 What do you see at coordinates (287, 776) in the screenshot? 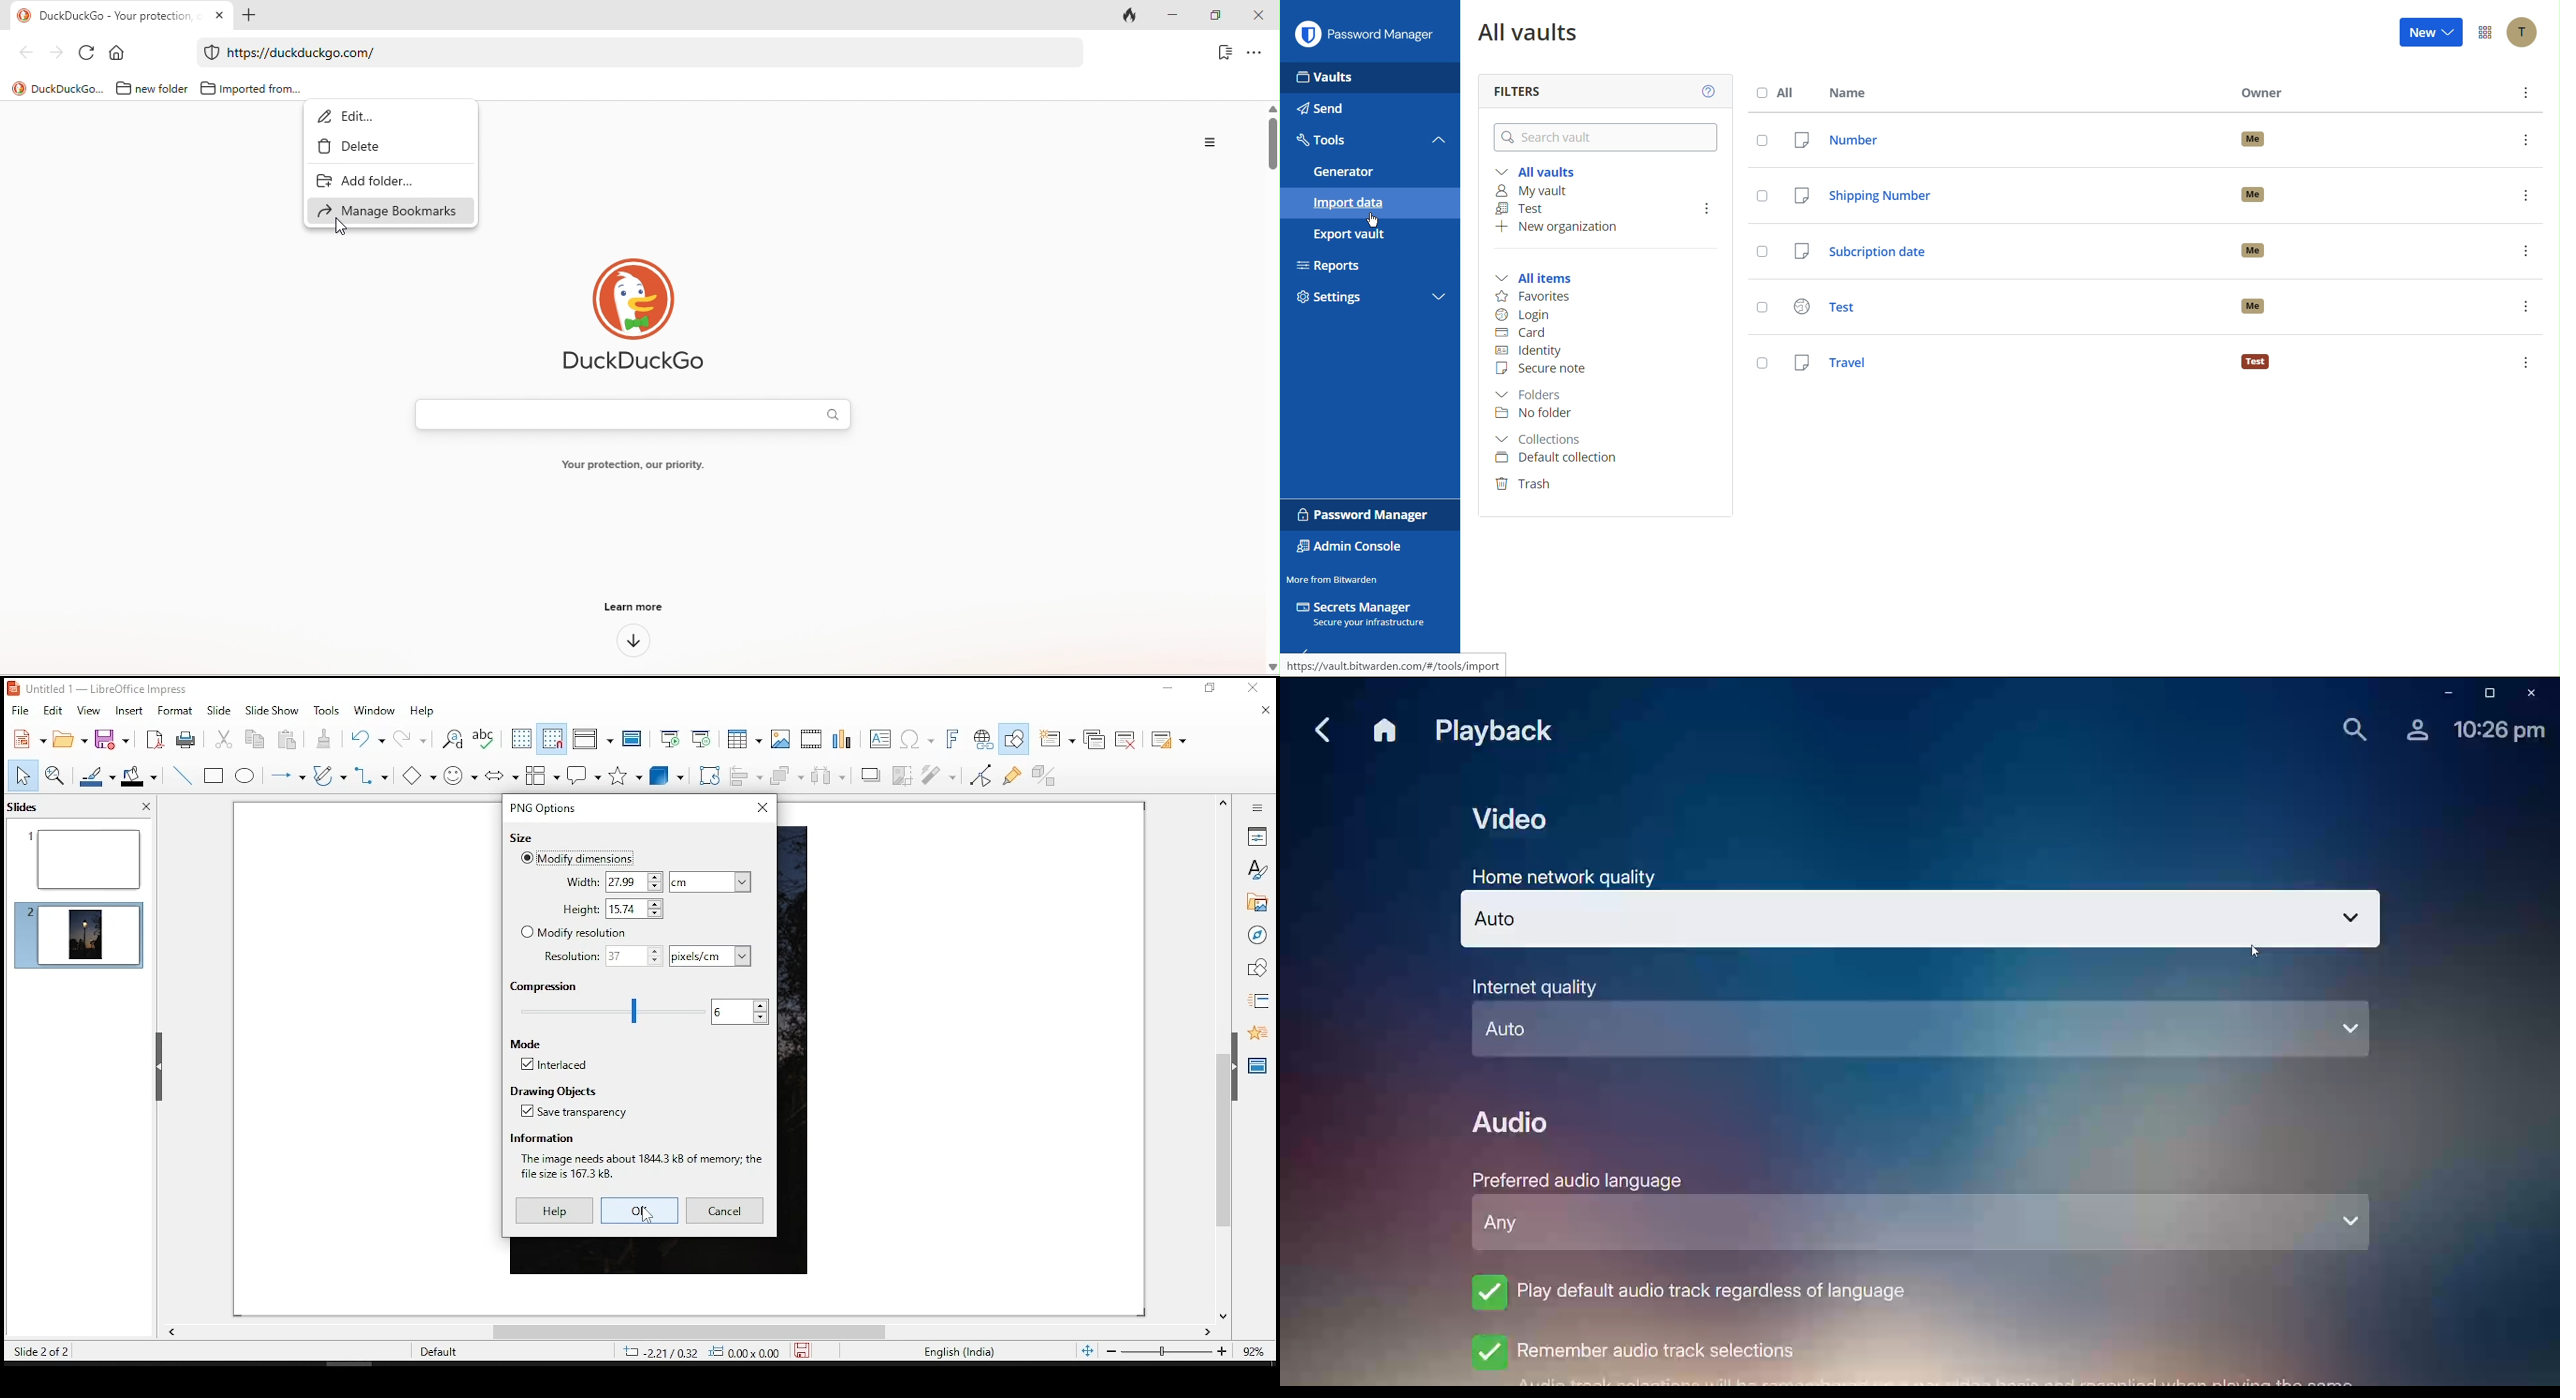
I see `lines and arrows` at bounding box center [287, 776].